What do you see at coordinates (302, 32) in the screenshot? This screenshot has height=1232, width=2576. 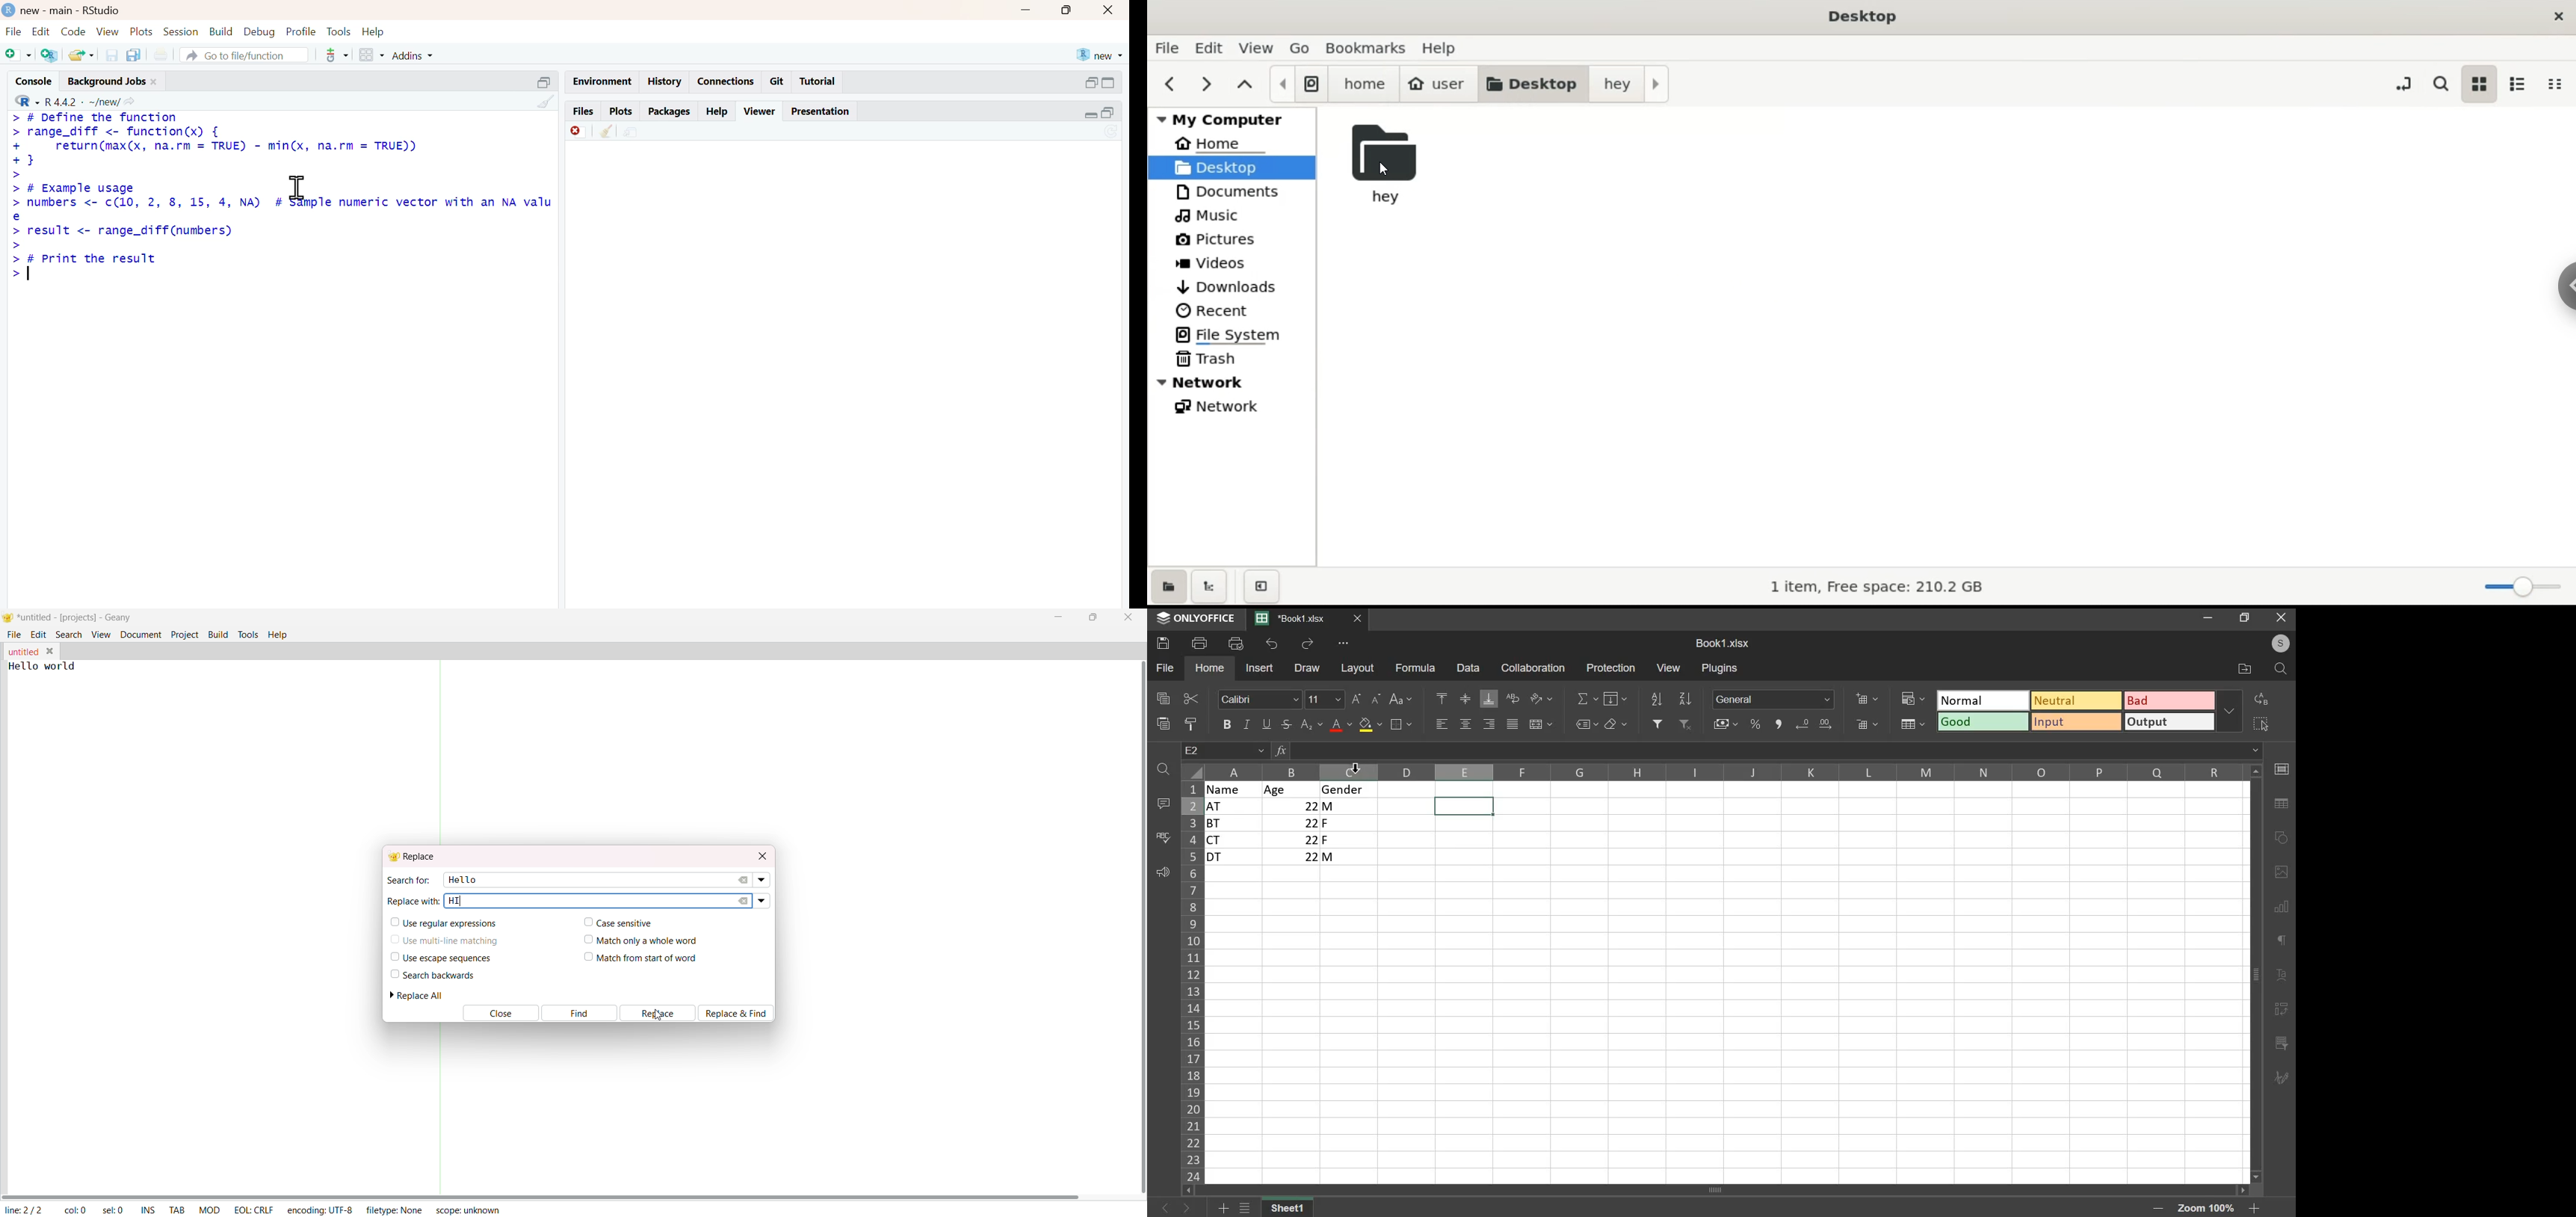 I see `profile` at bounding box center [302, 32].